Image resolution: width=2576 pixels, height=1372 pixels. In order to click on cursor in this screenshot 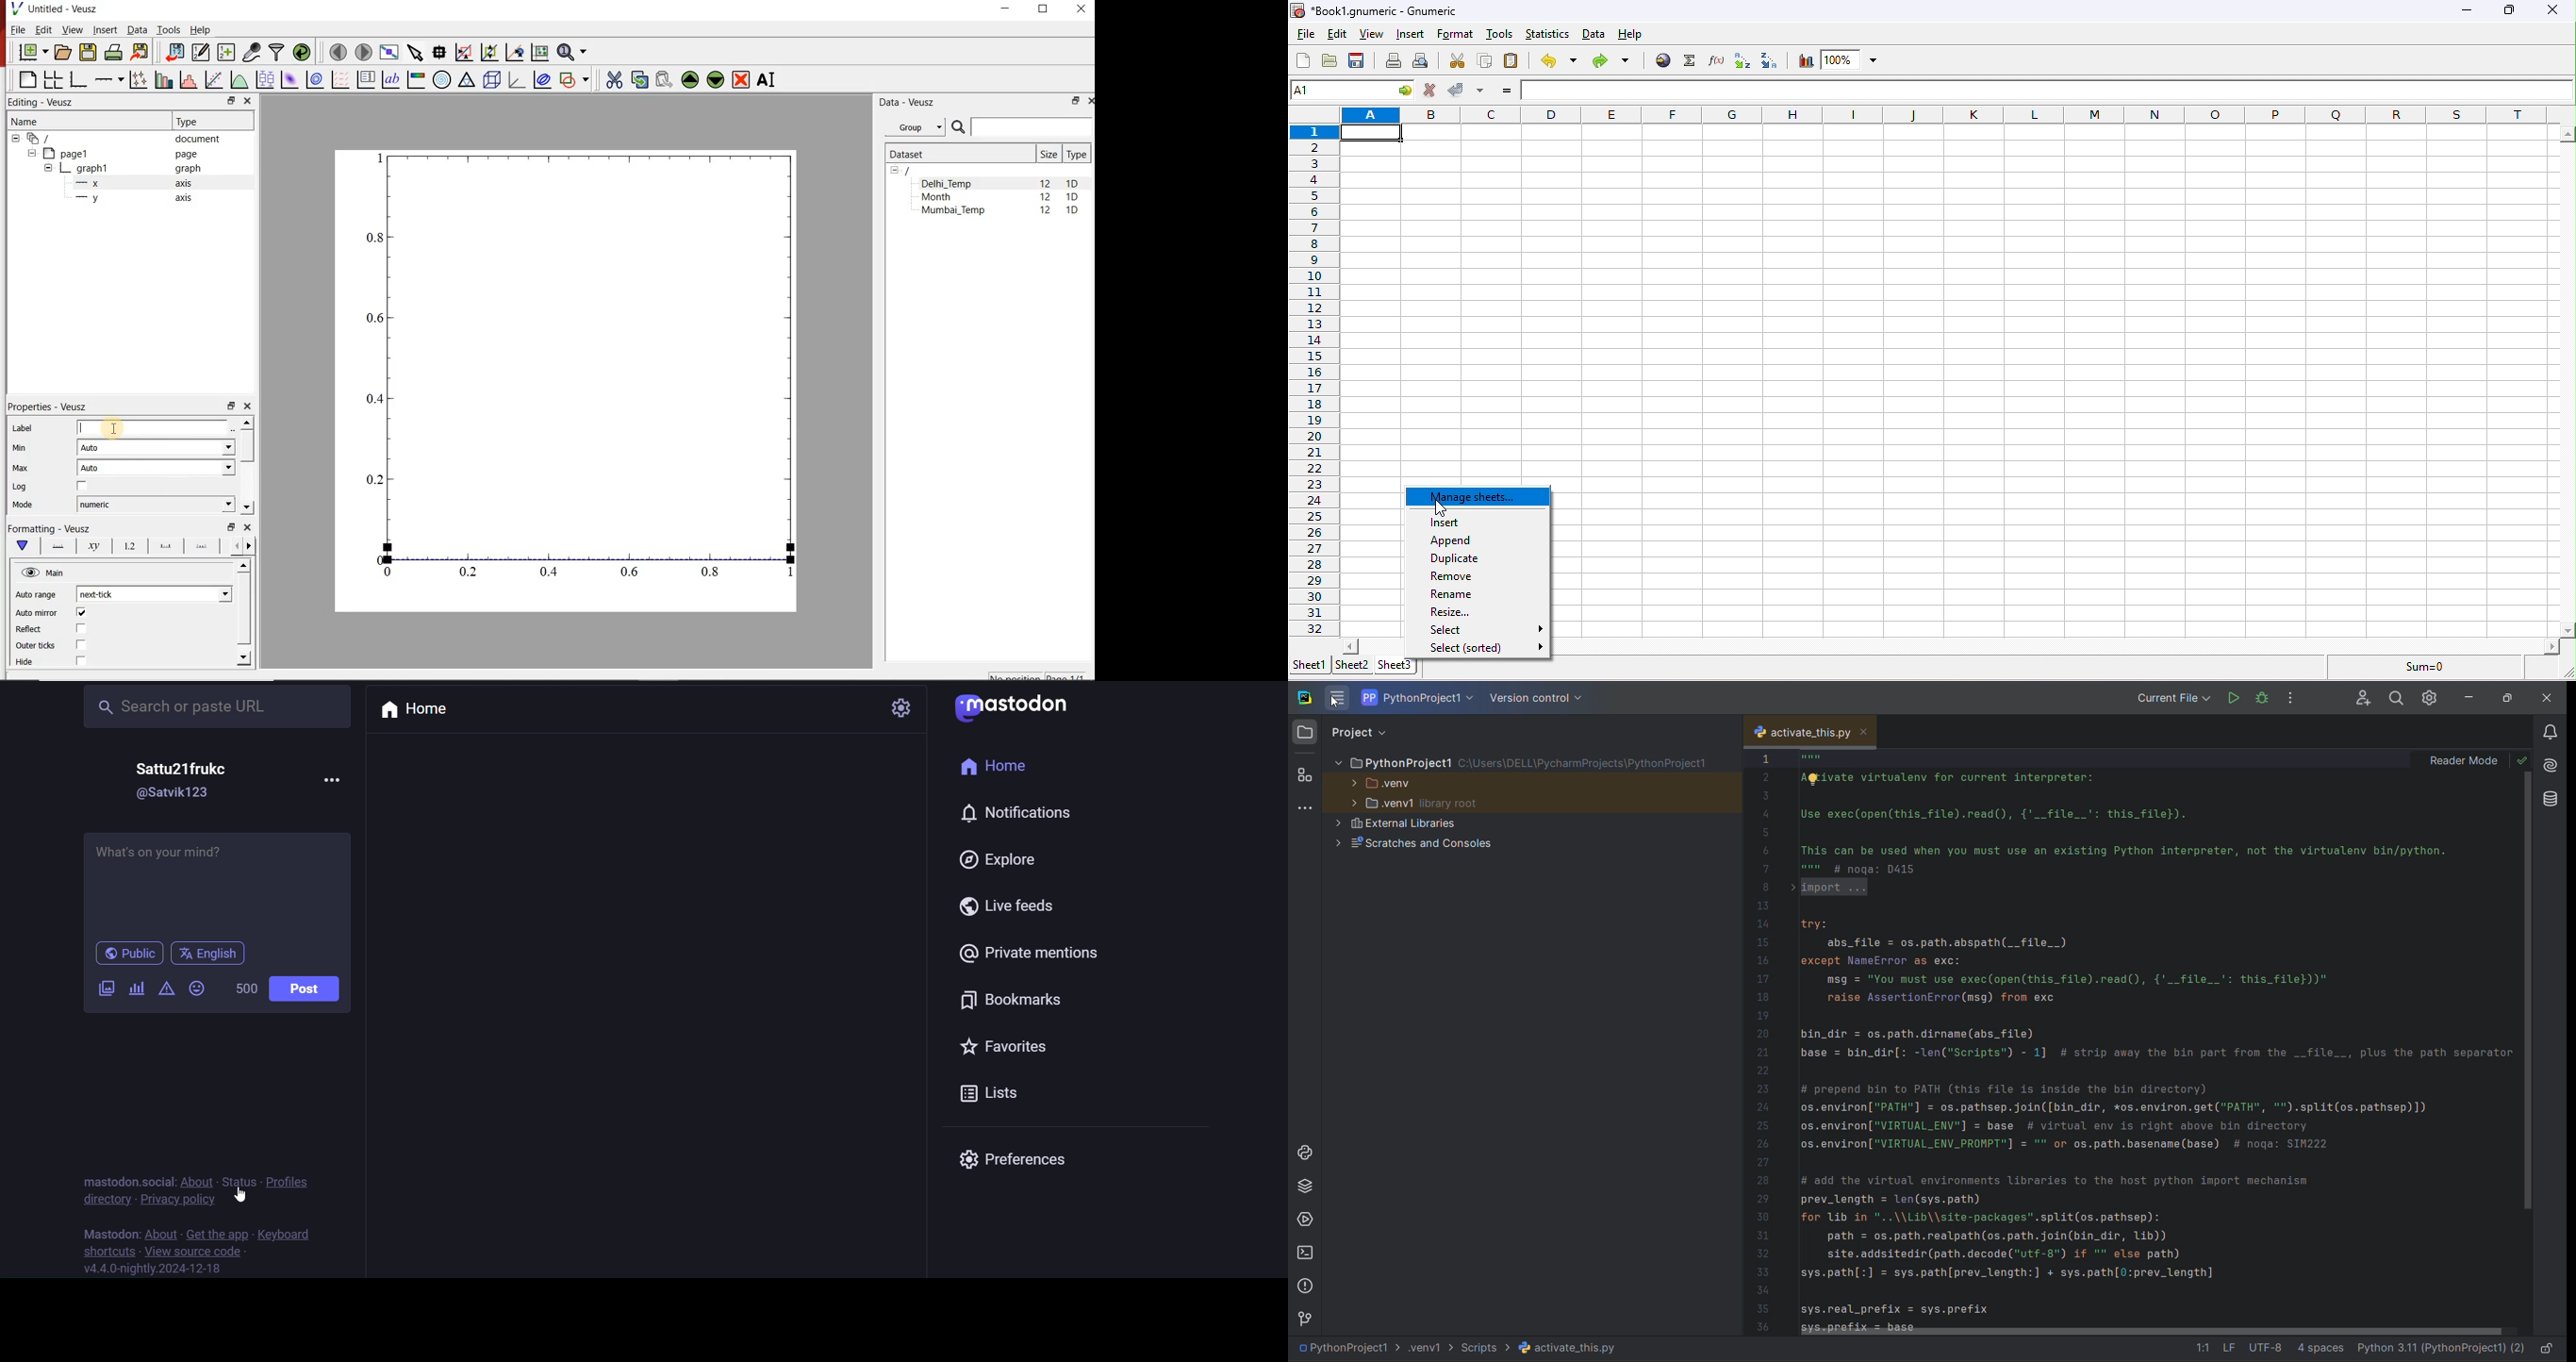, I will do `click(243, 1199)`.